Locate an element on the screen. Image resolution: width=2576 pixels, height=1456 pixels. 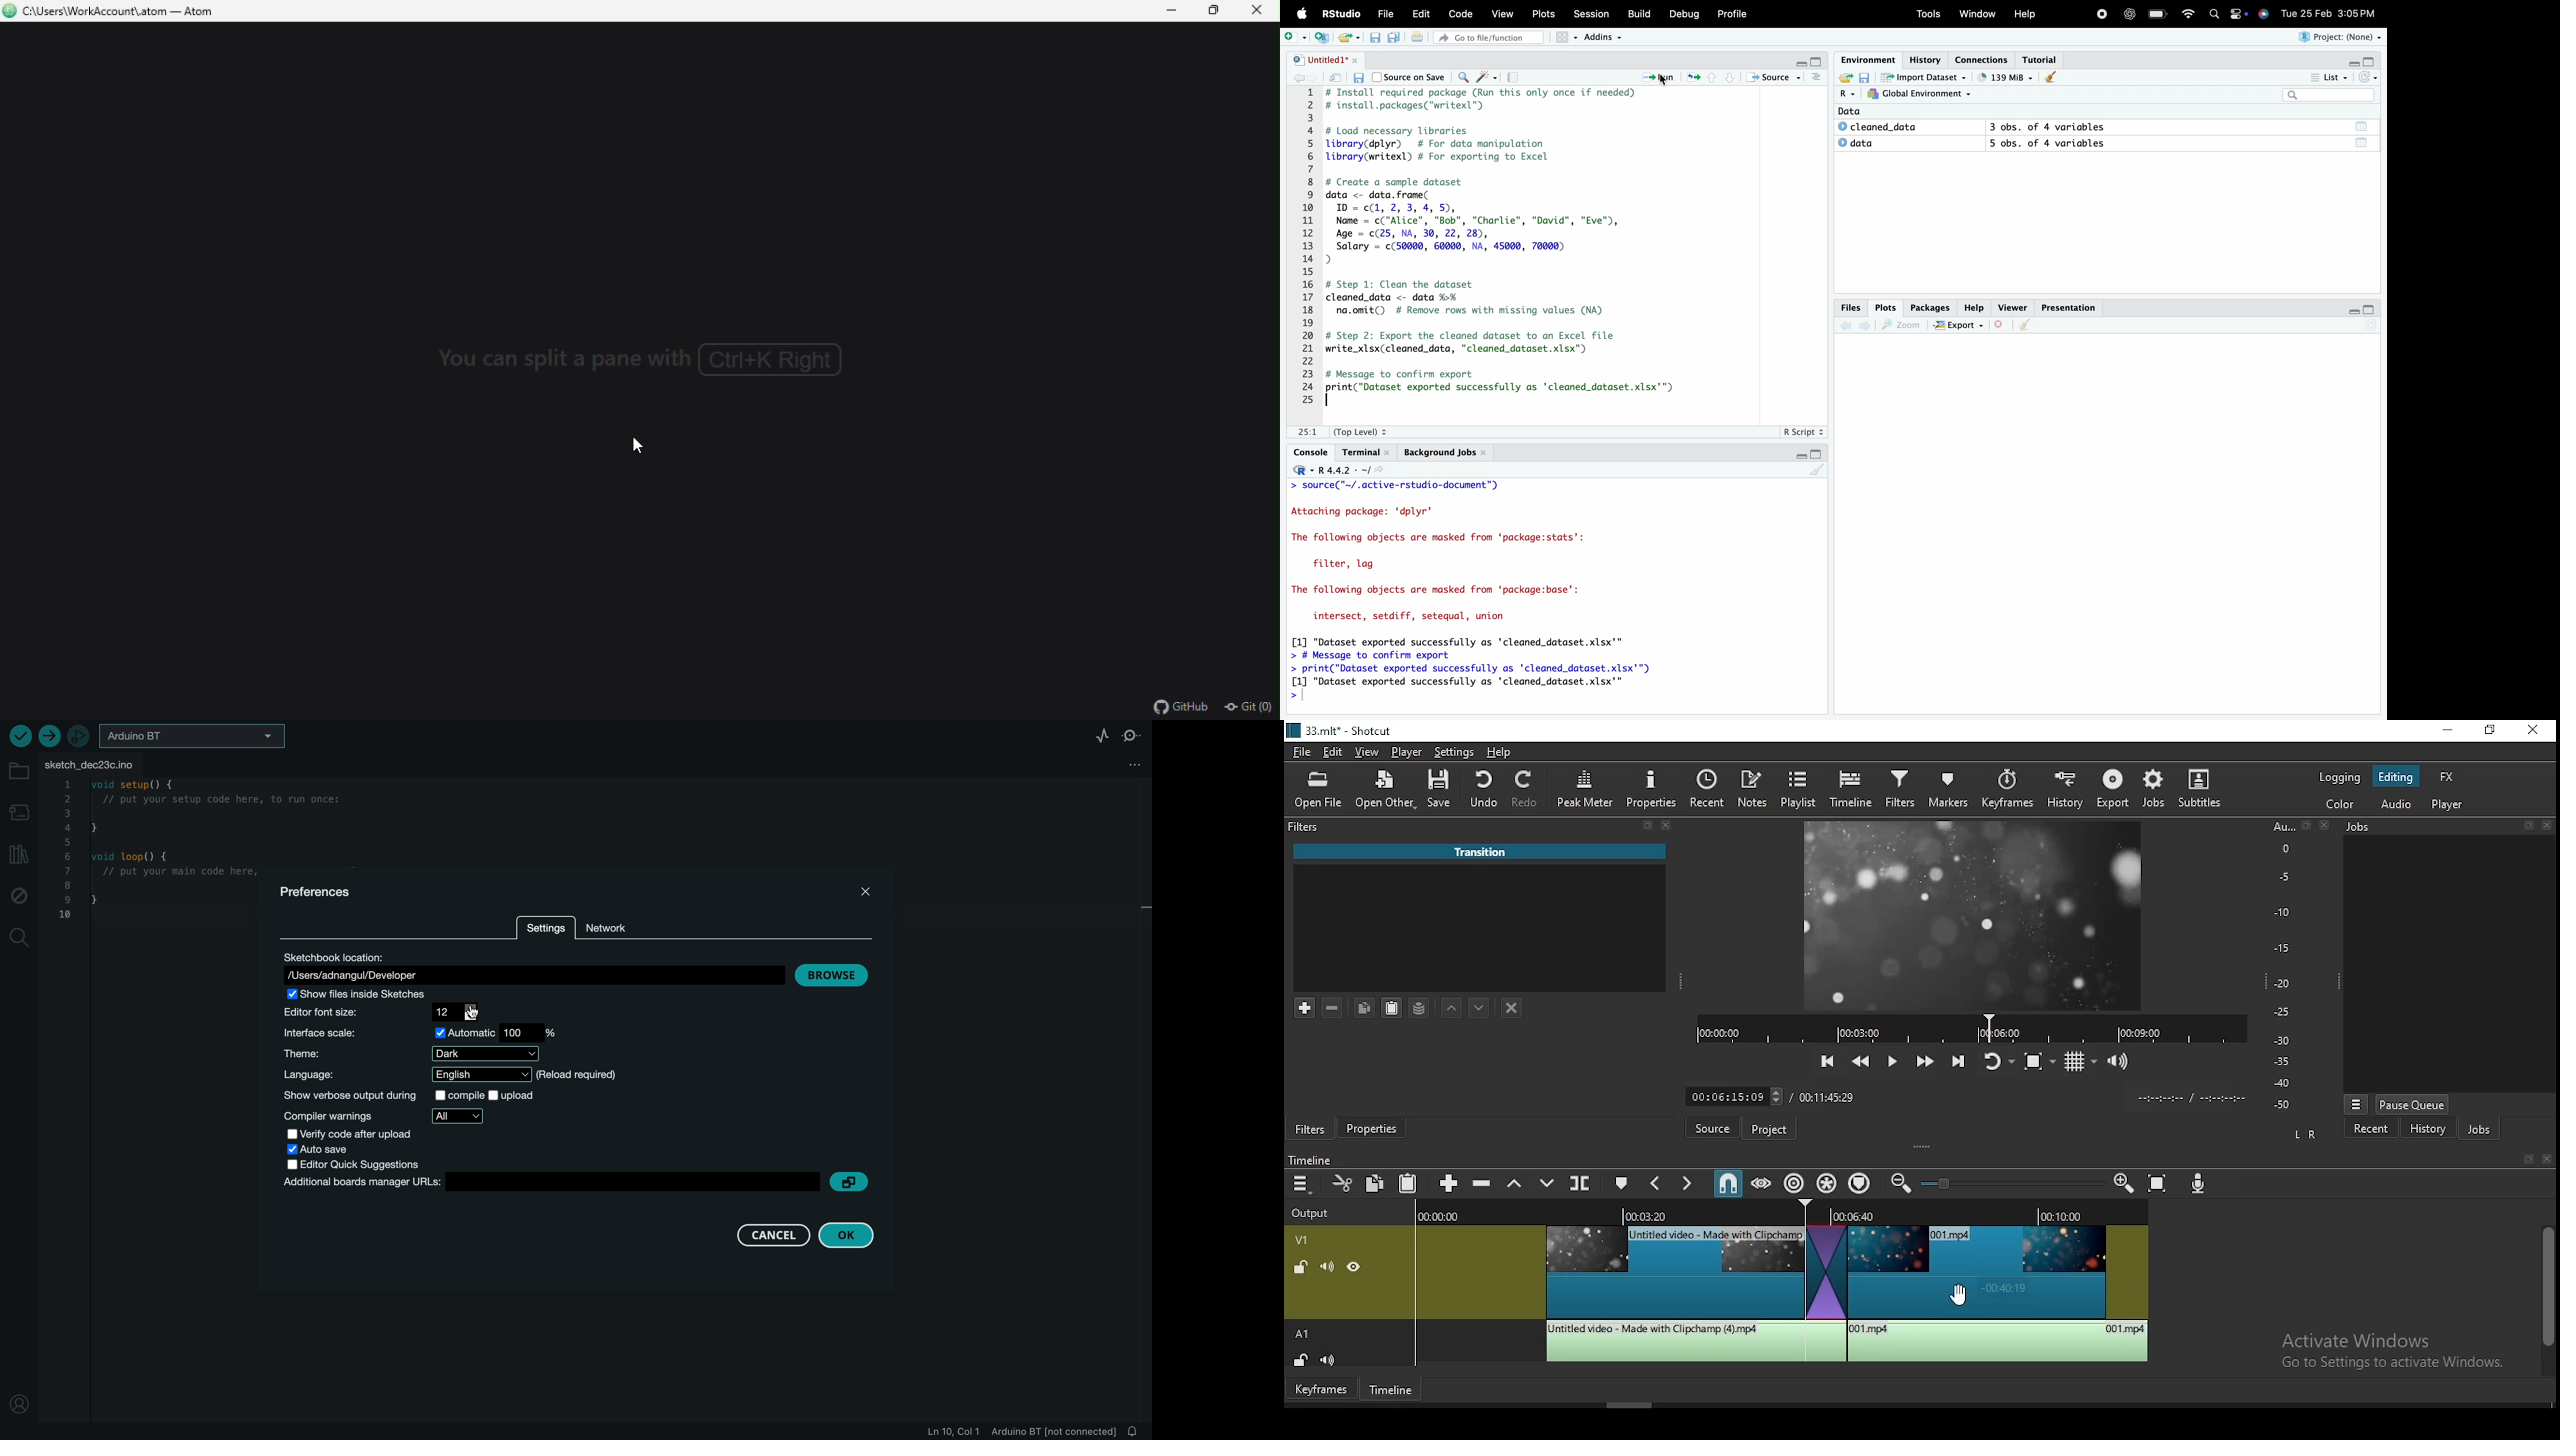
Viewer is located at coordinates (2013, 308).